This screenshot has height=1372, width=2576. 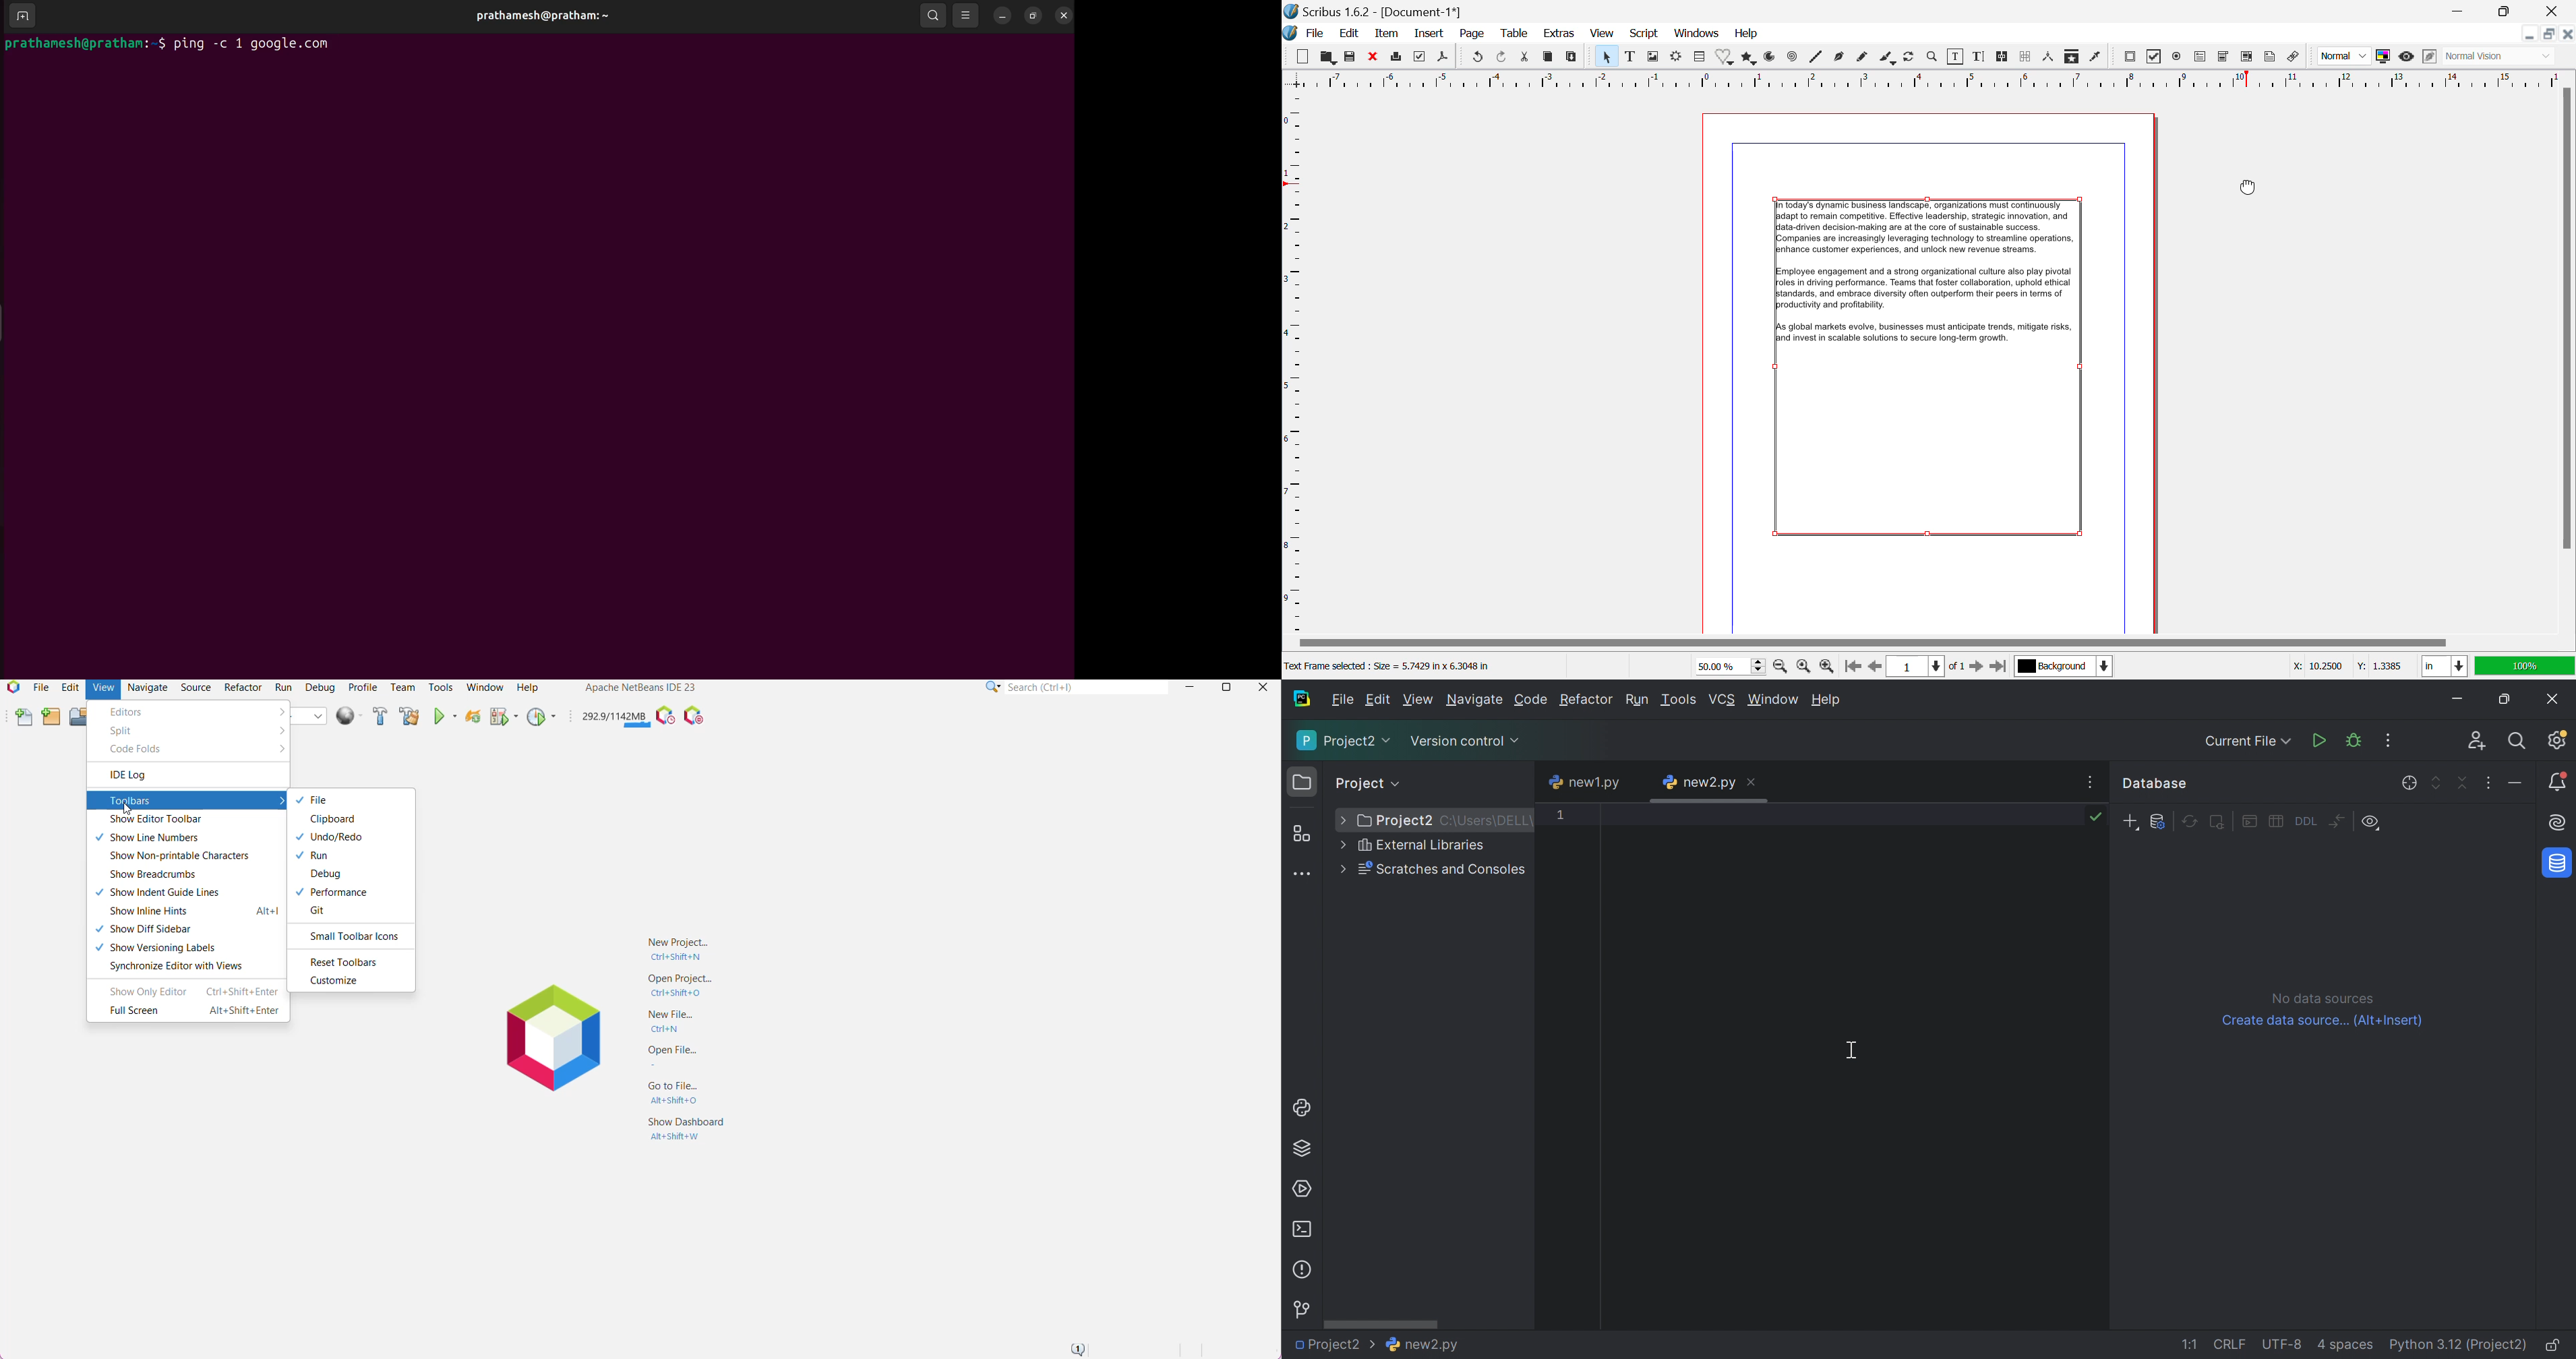 I want to click on Text Frame selected : Size = 5.7425 in x 6.3048 in, so click(x=1391, y=667).